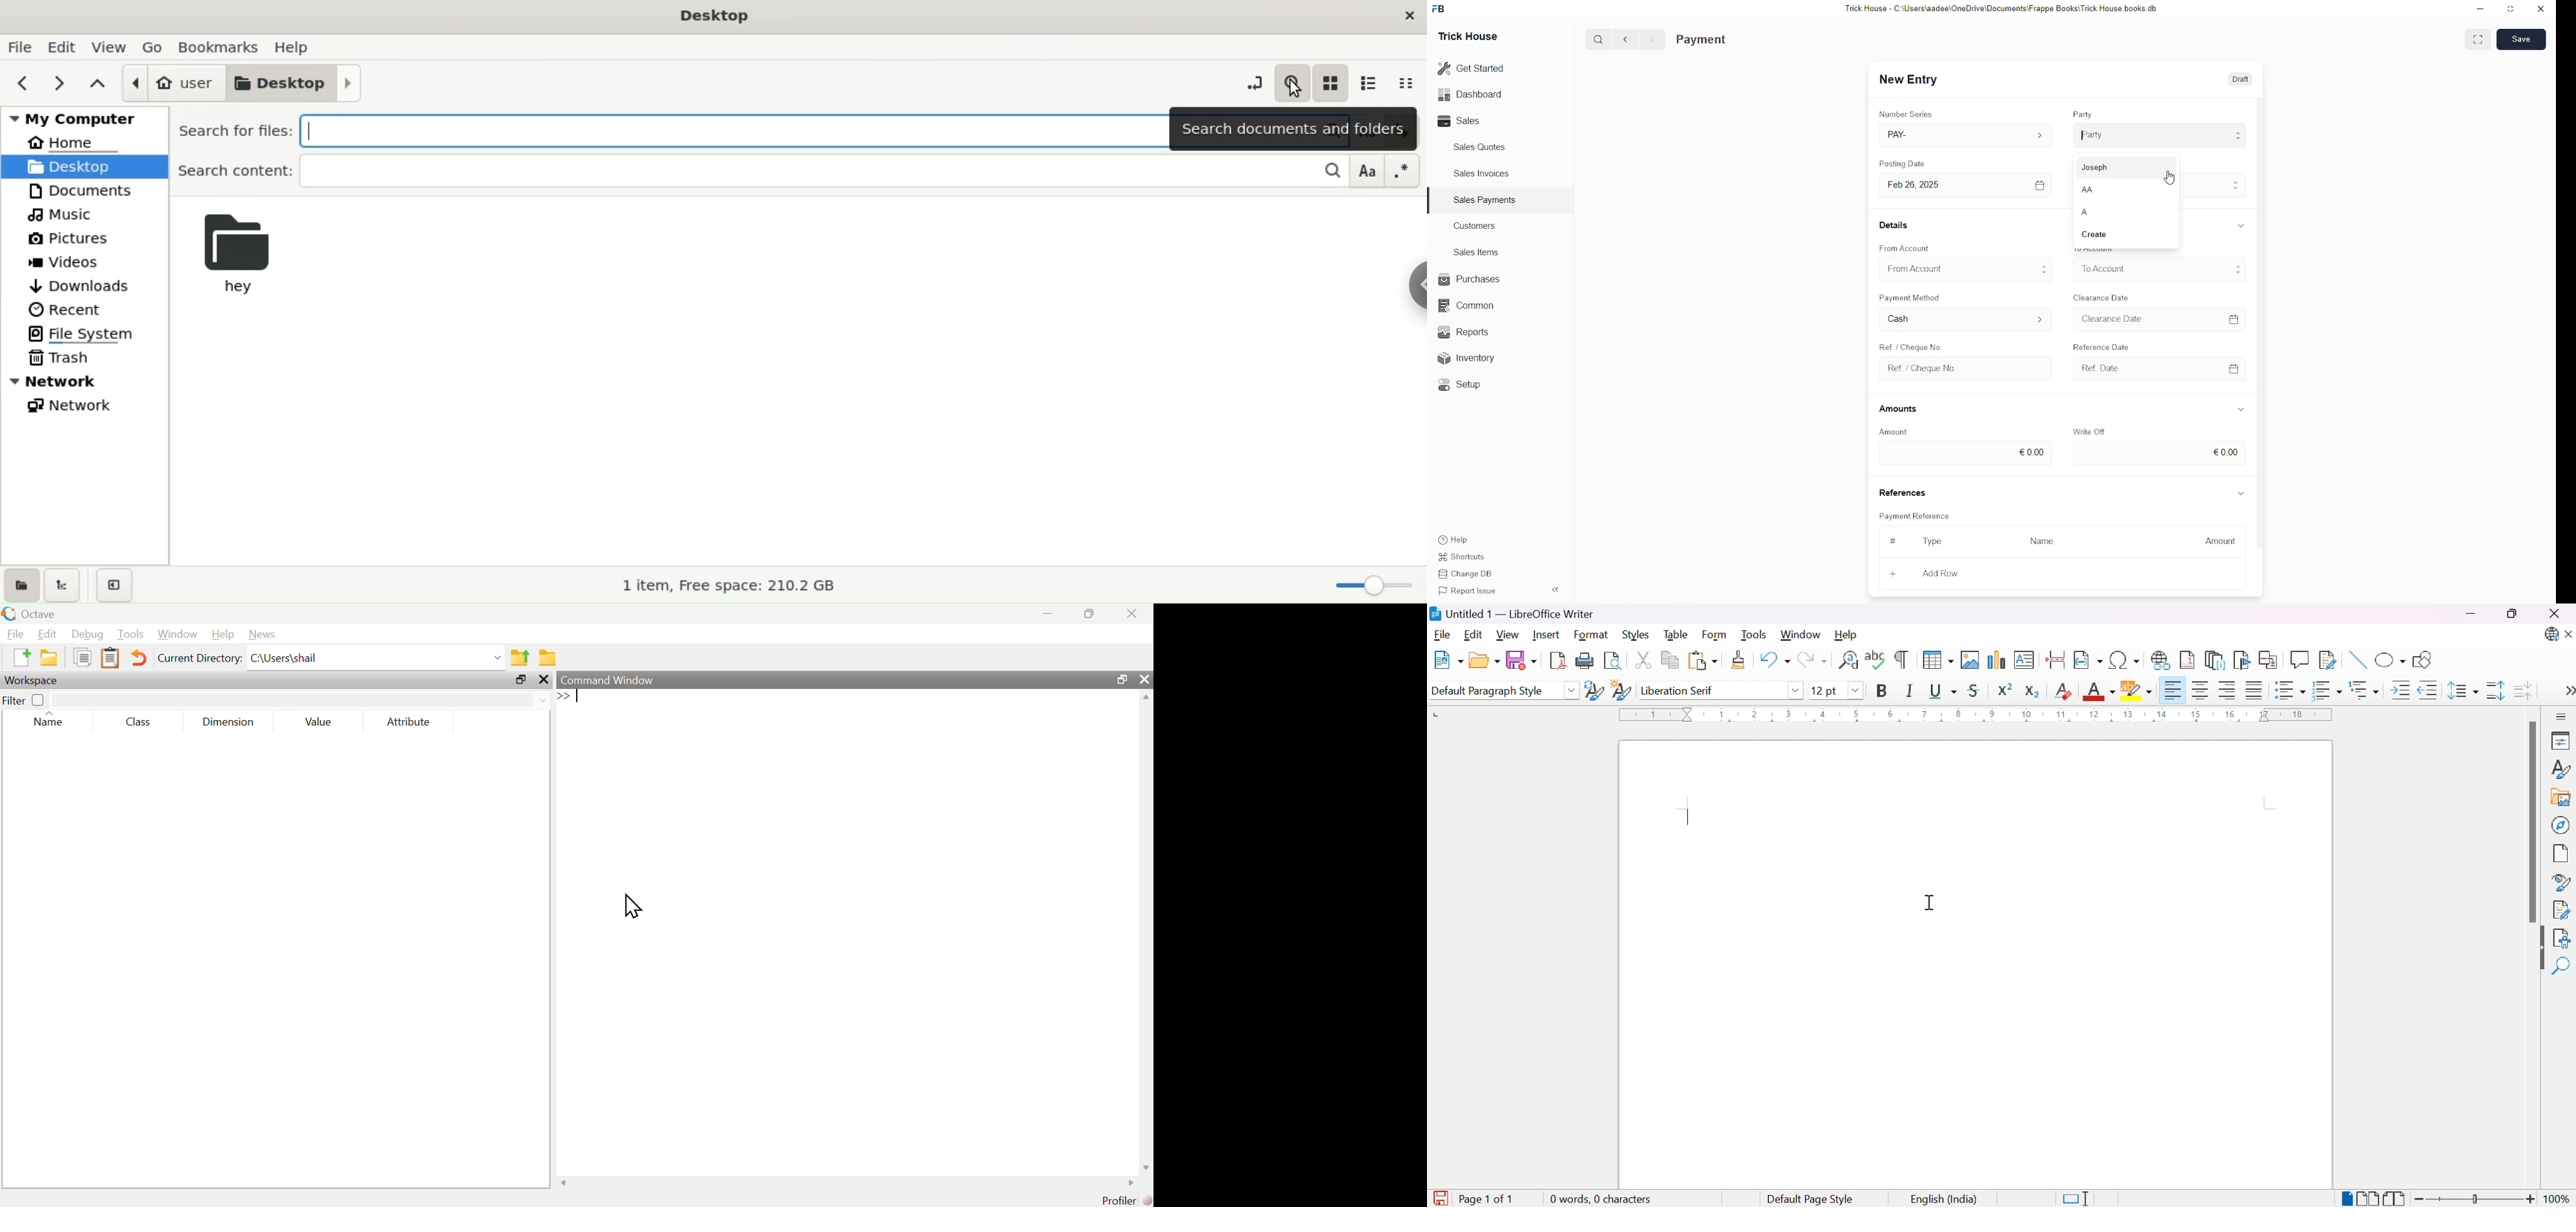 The width and height of the screenshot is (2576, 1232). I want to click on Insert table, so click(1938, 659).